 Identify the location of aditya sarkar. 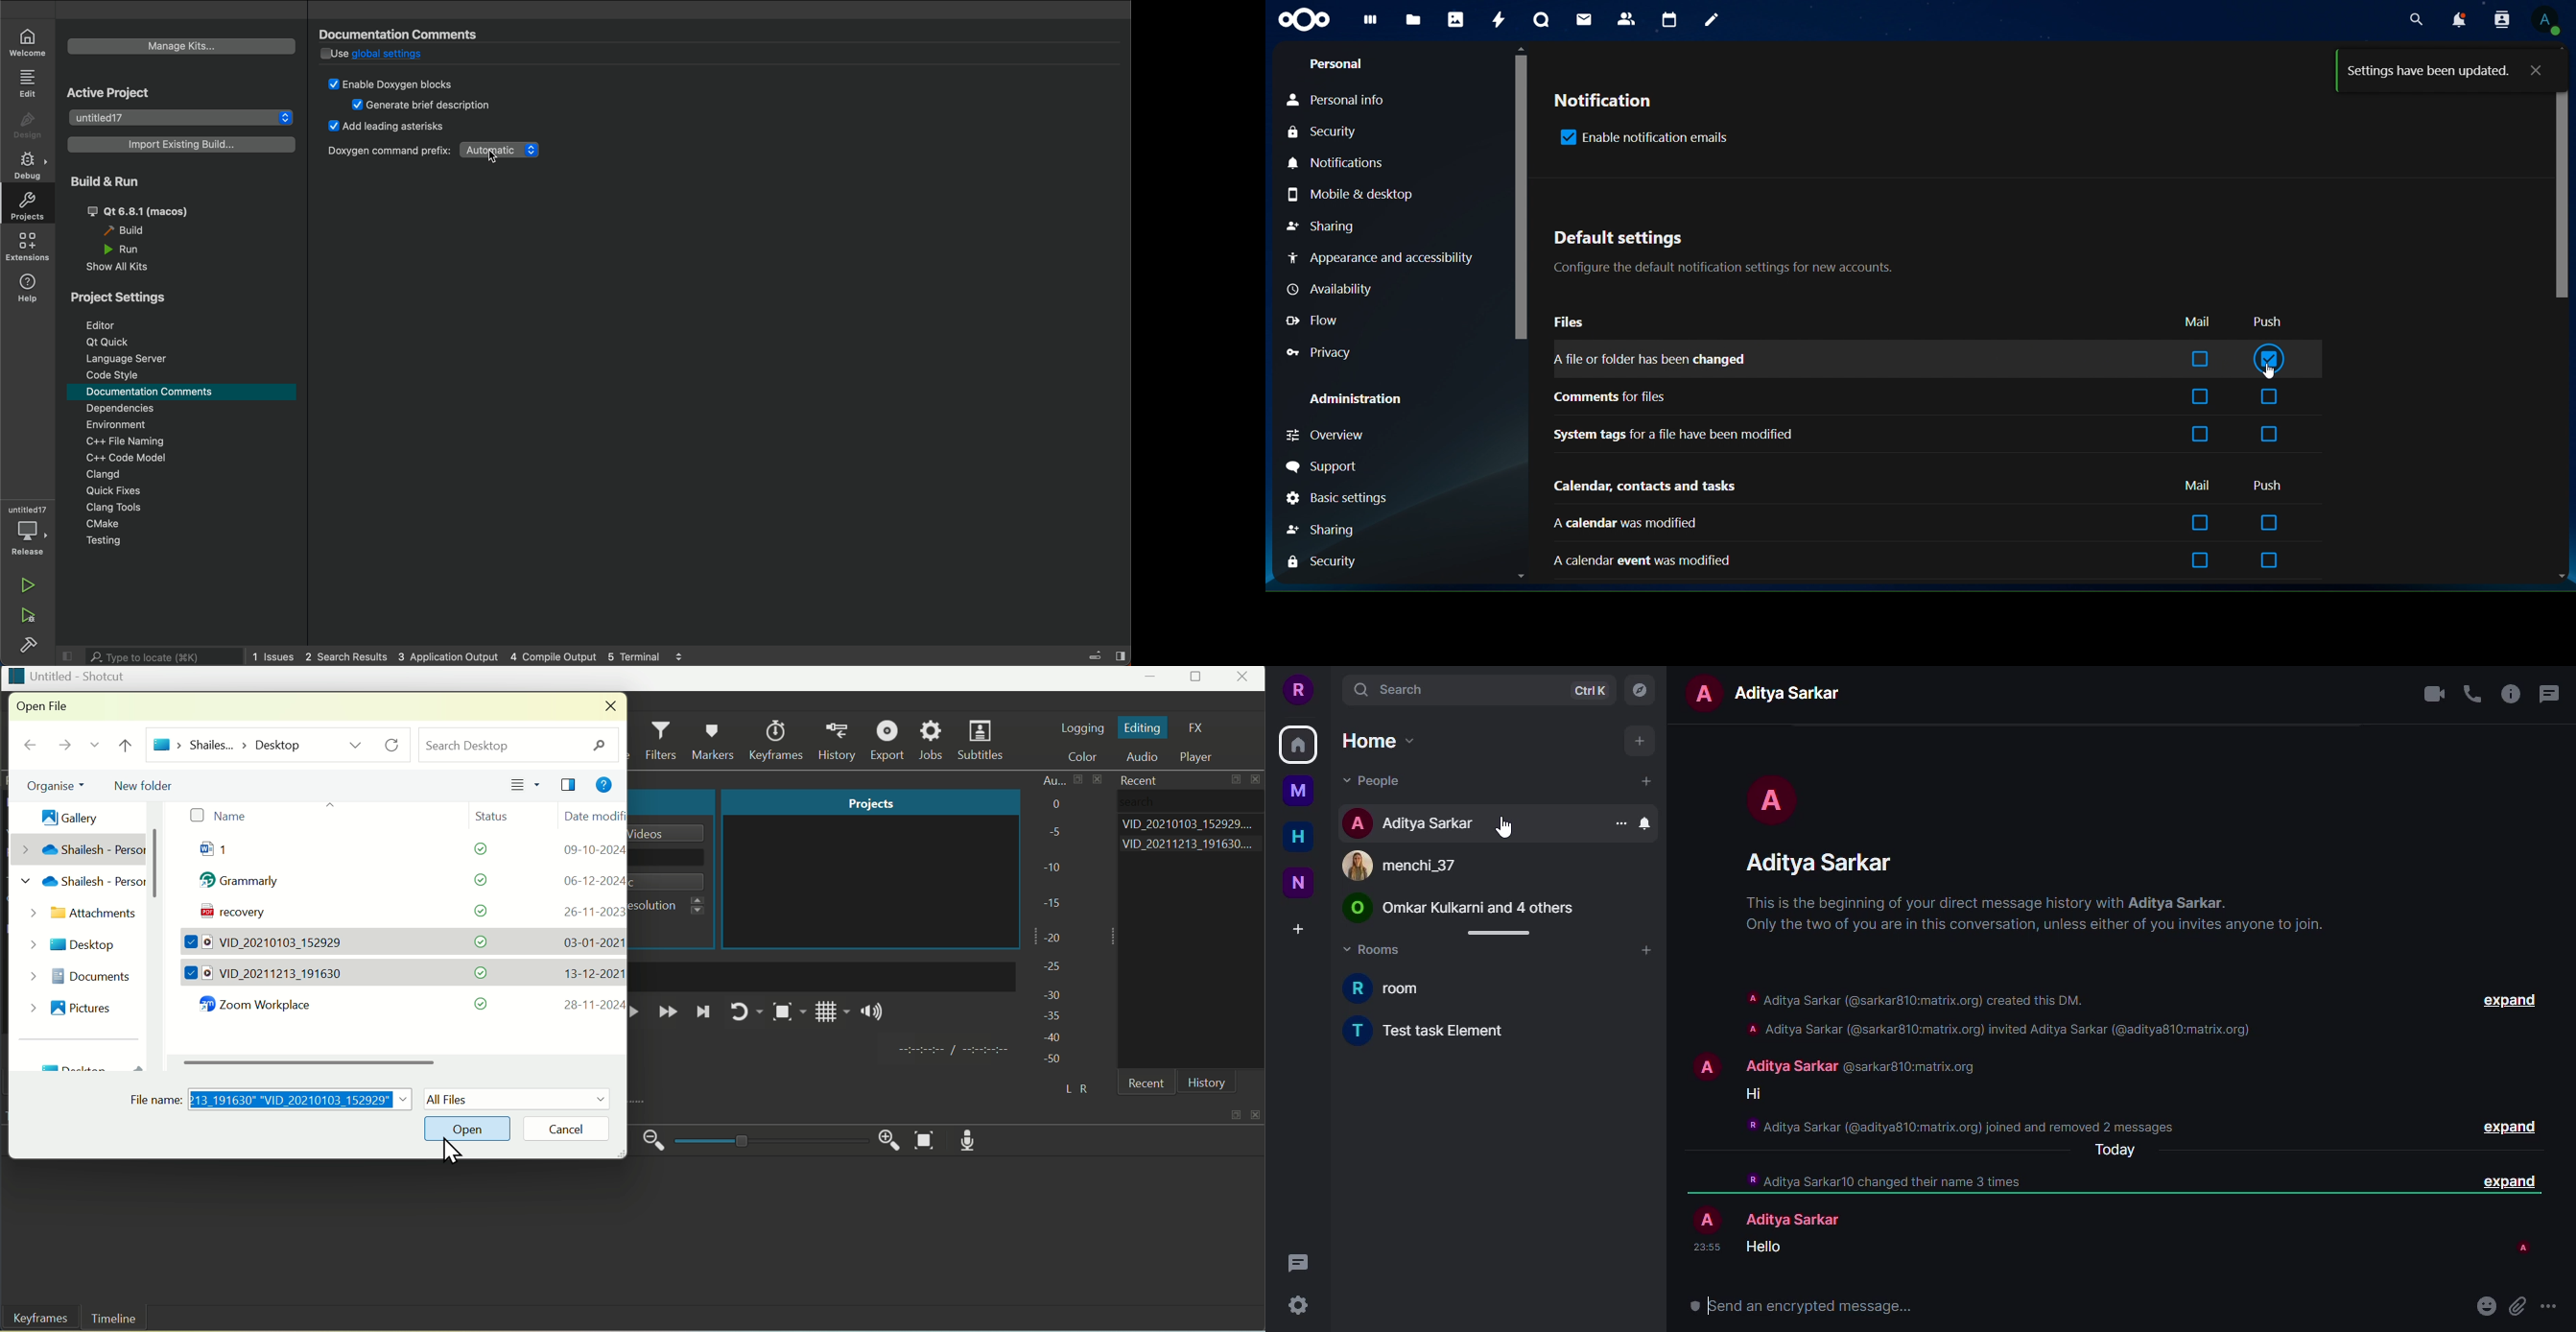
(1819, 860).